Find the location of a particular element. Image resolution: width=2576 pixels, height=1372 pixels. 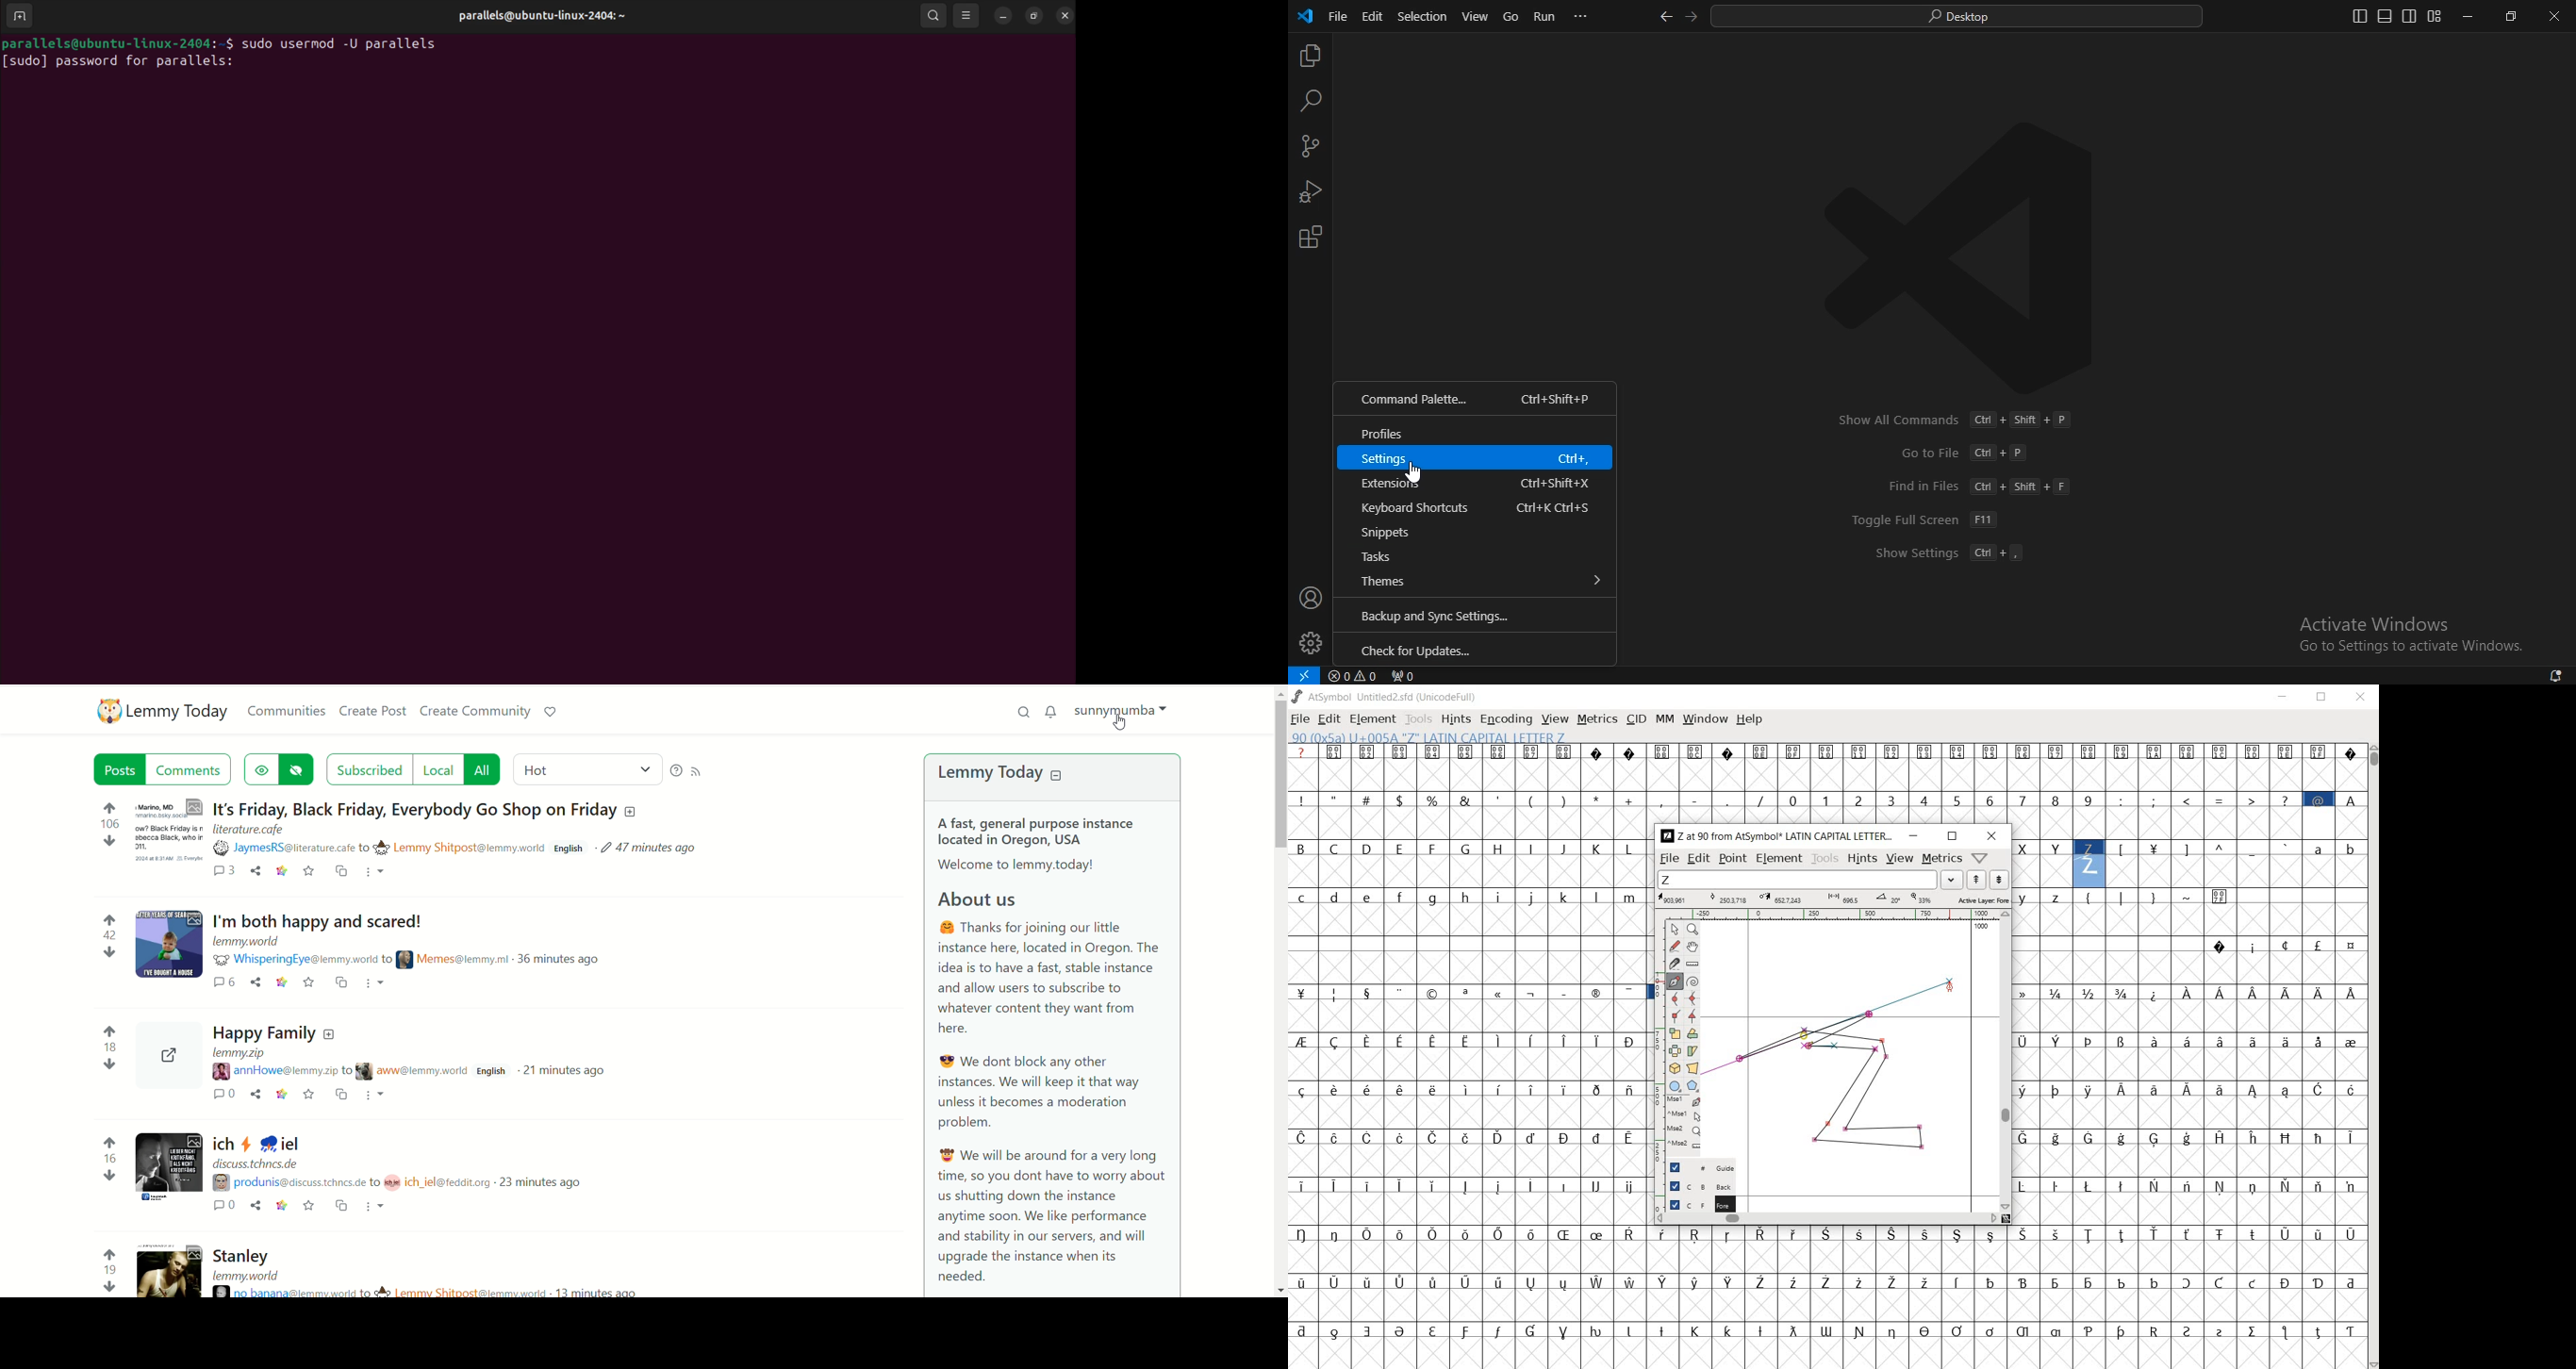

customize layout is located at coordinates (2436, 15).